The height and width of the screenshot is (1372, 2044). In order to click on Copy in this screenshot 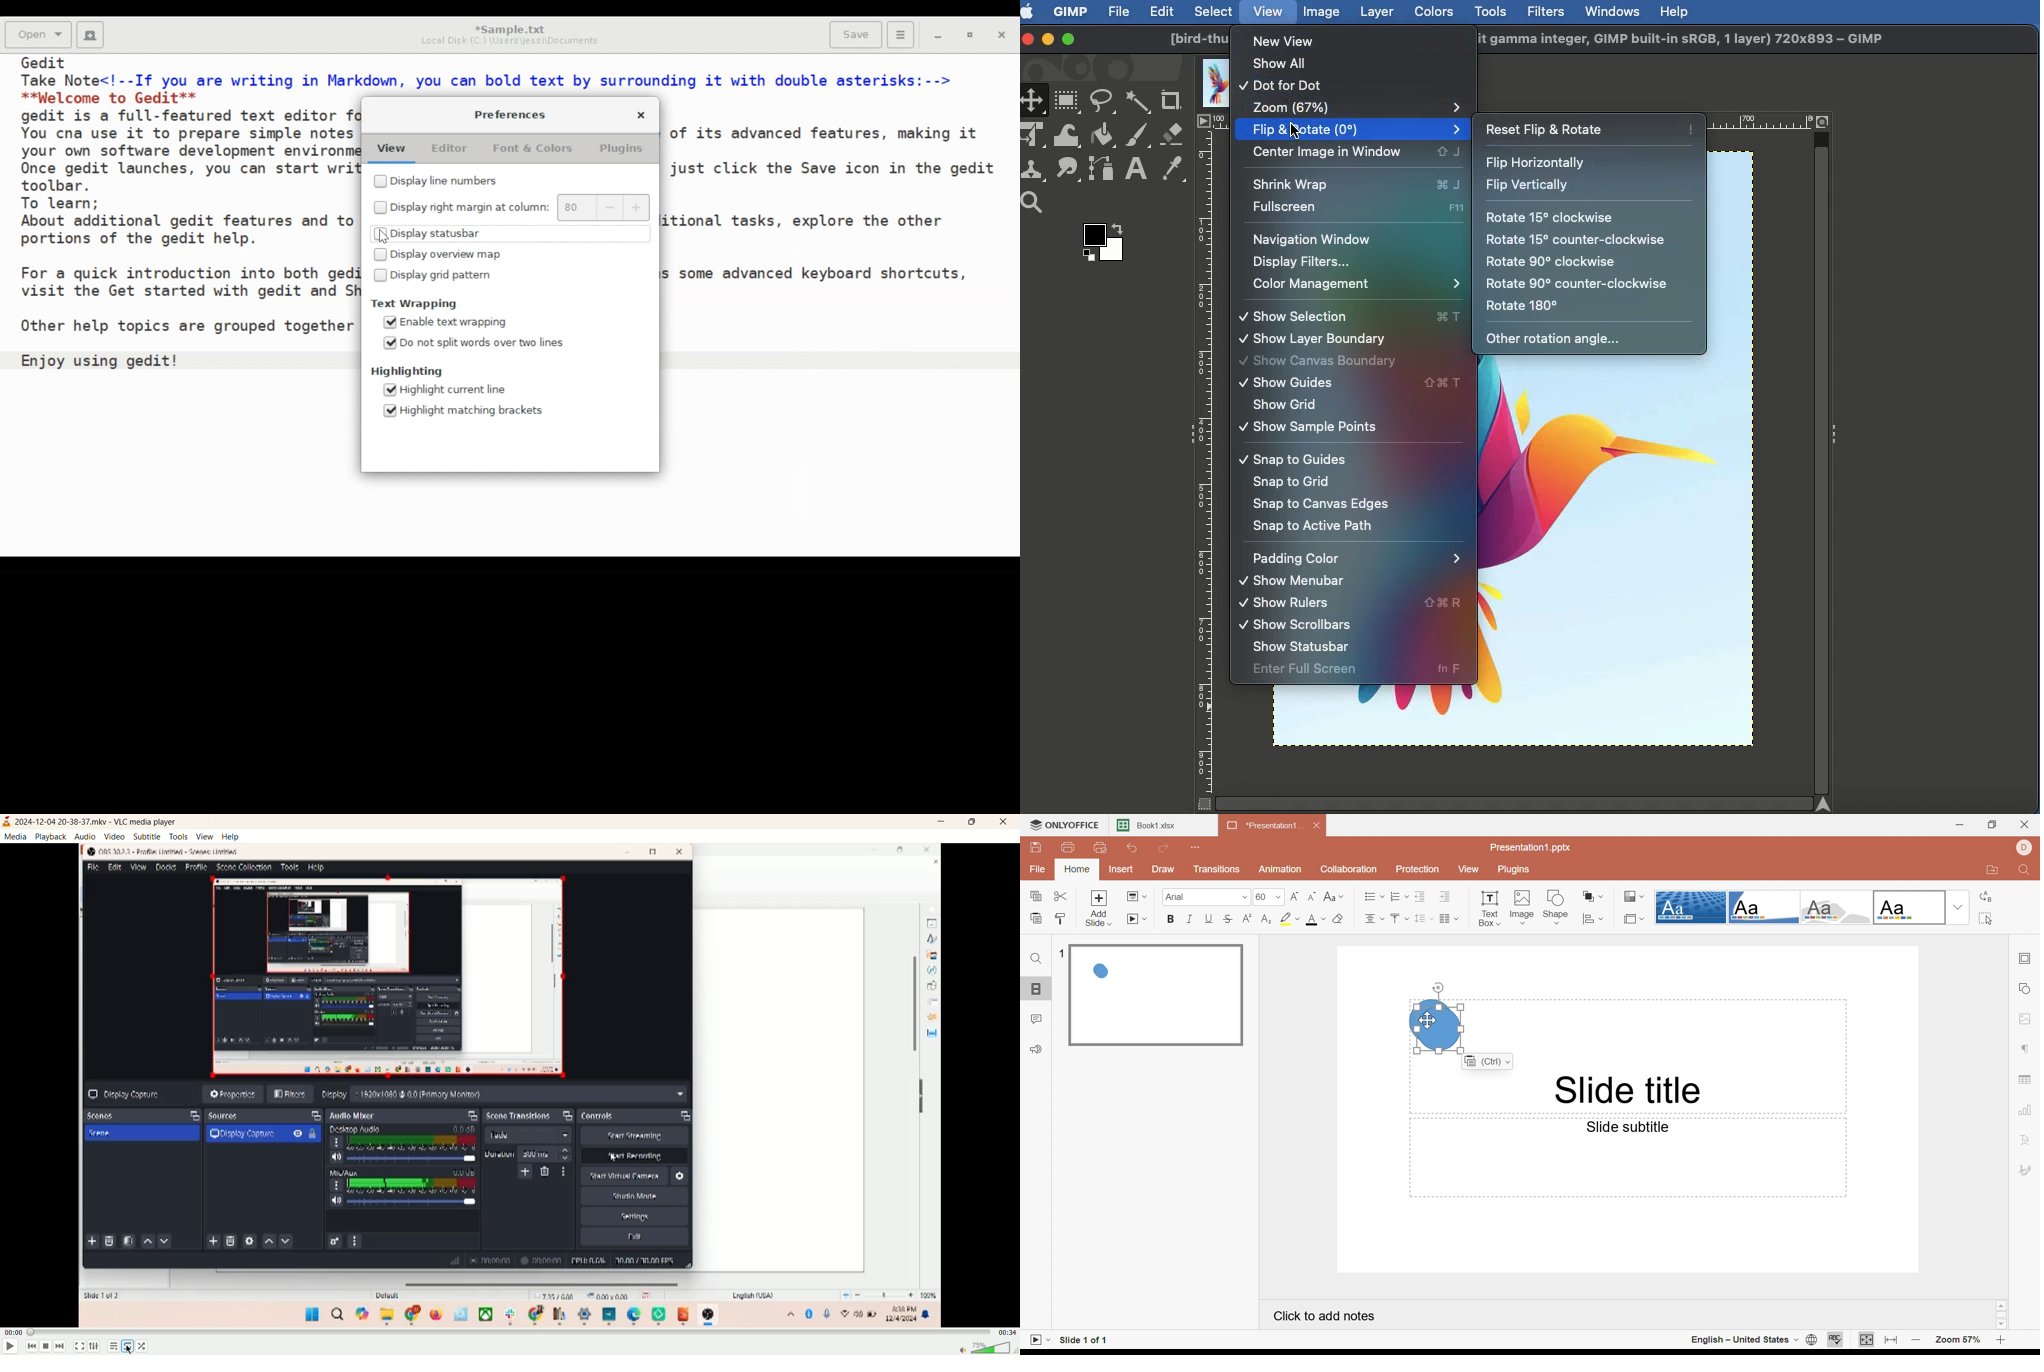, I will do `click(1035, 896)`.